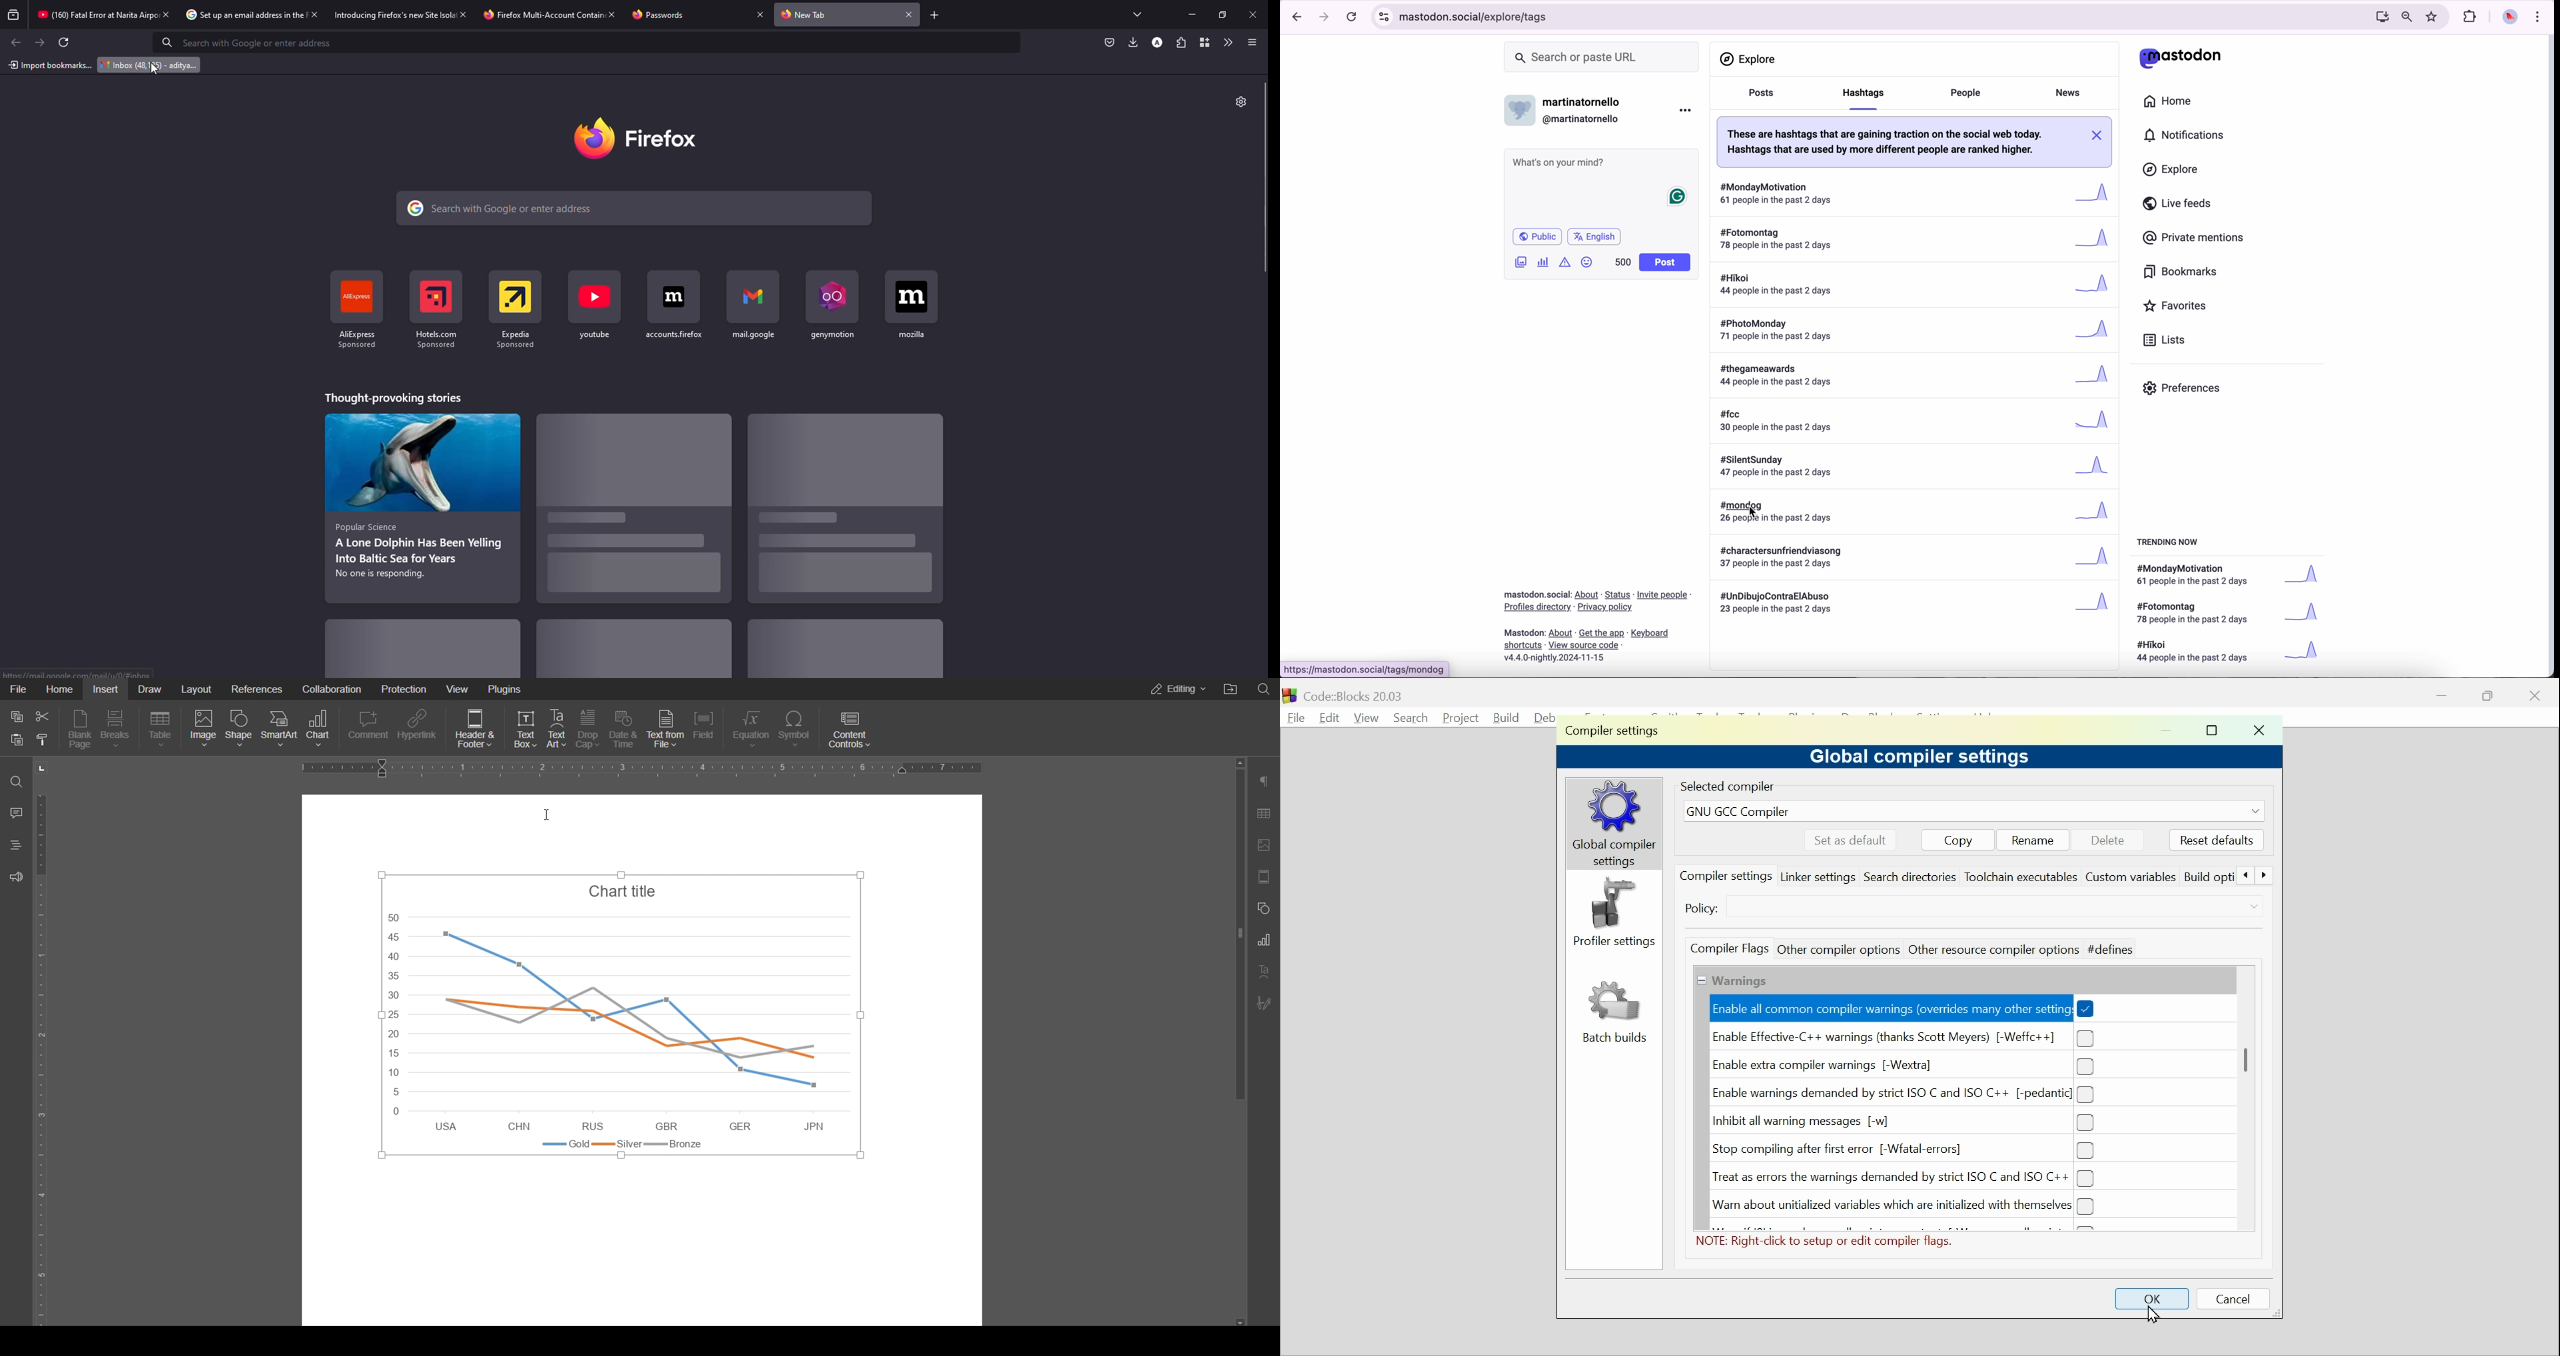 The image size is (2576, 1372). Describe the element at coordinates (1604, 56) in the screenshot. I see `search bar` at that location.